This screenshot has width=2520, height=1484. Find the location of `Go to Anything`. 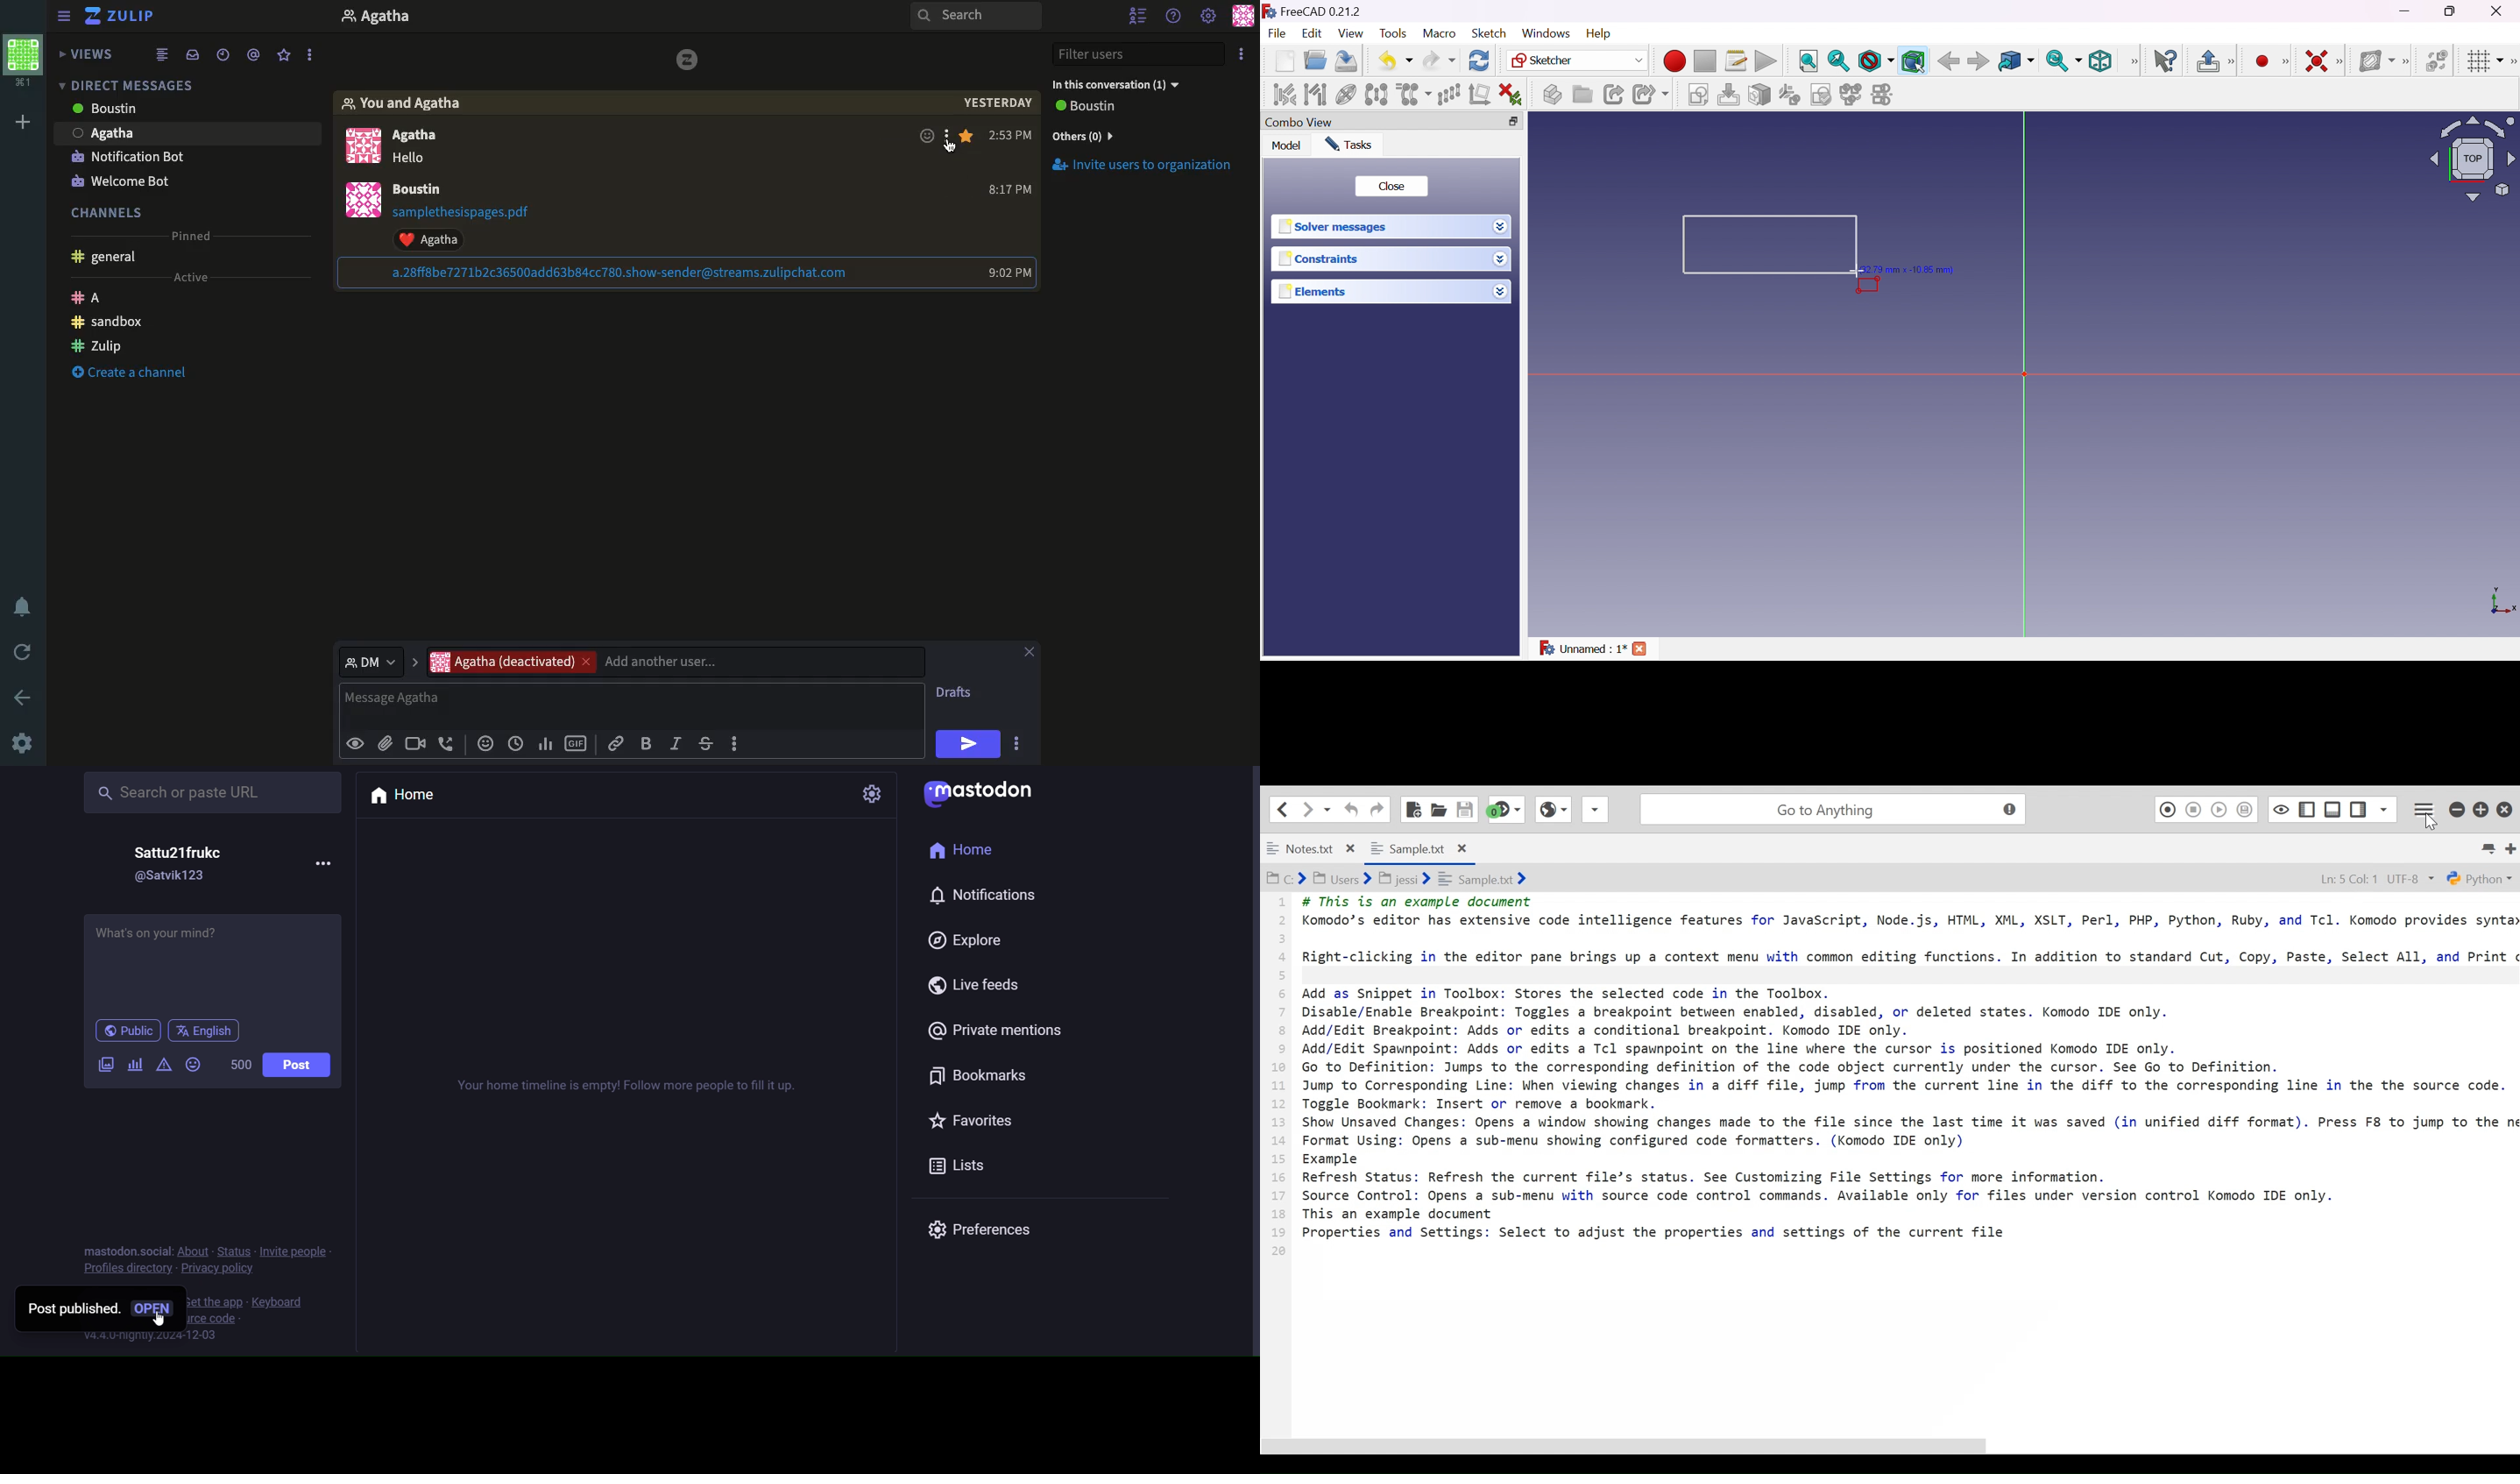

Go to Anything is located at coordinates (1836, 809).